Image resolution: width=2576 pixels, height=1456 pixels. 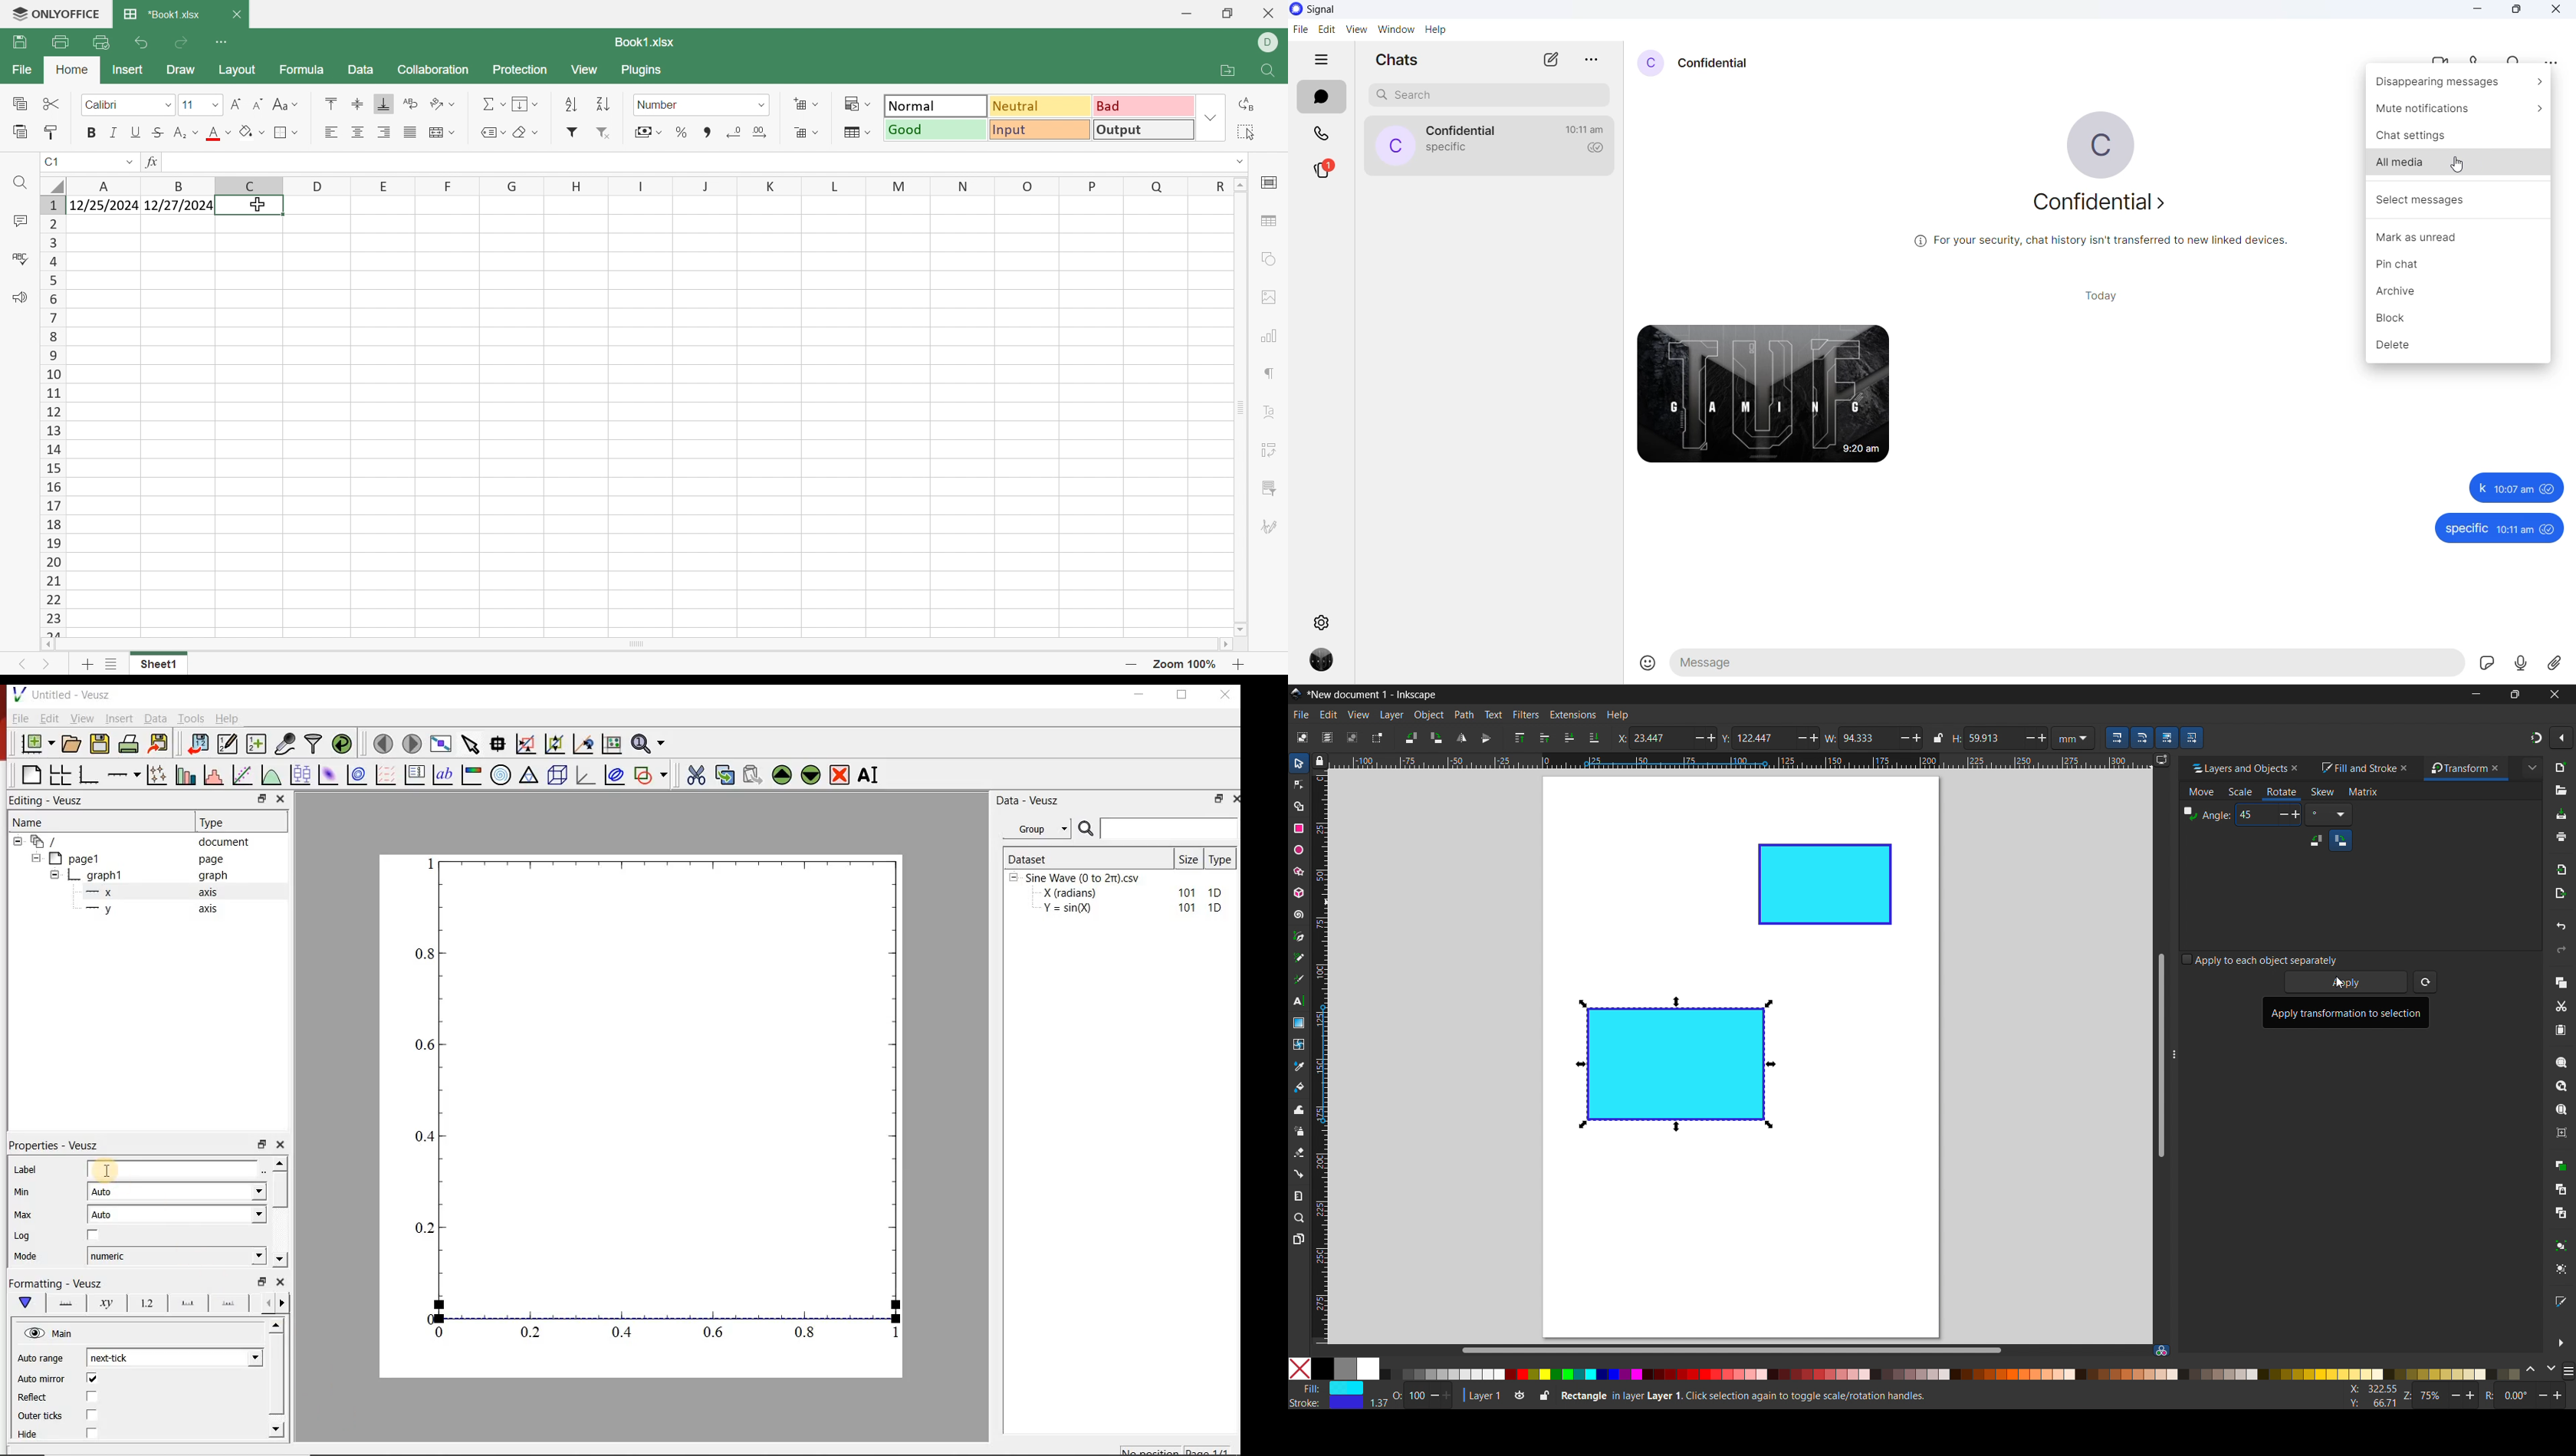 I want to click on Print, so click(x=62, y=42).